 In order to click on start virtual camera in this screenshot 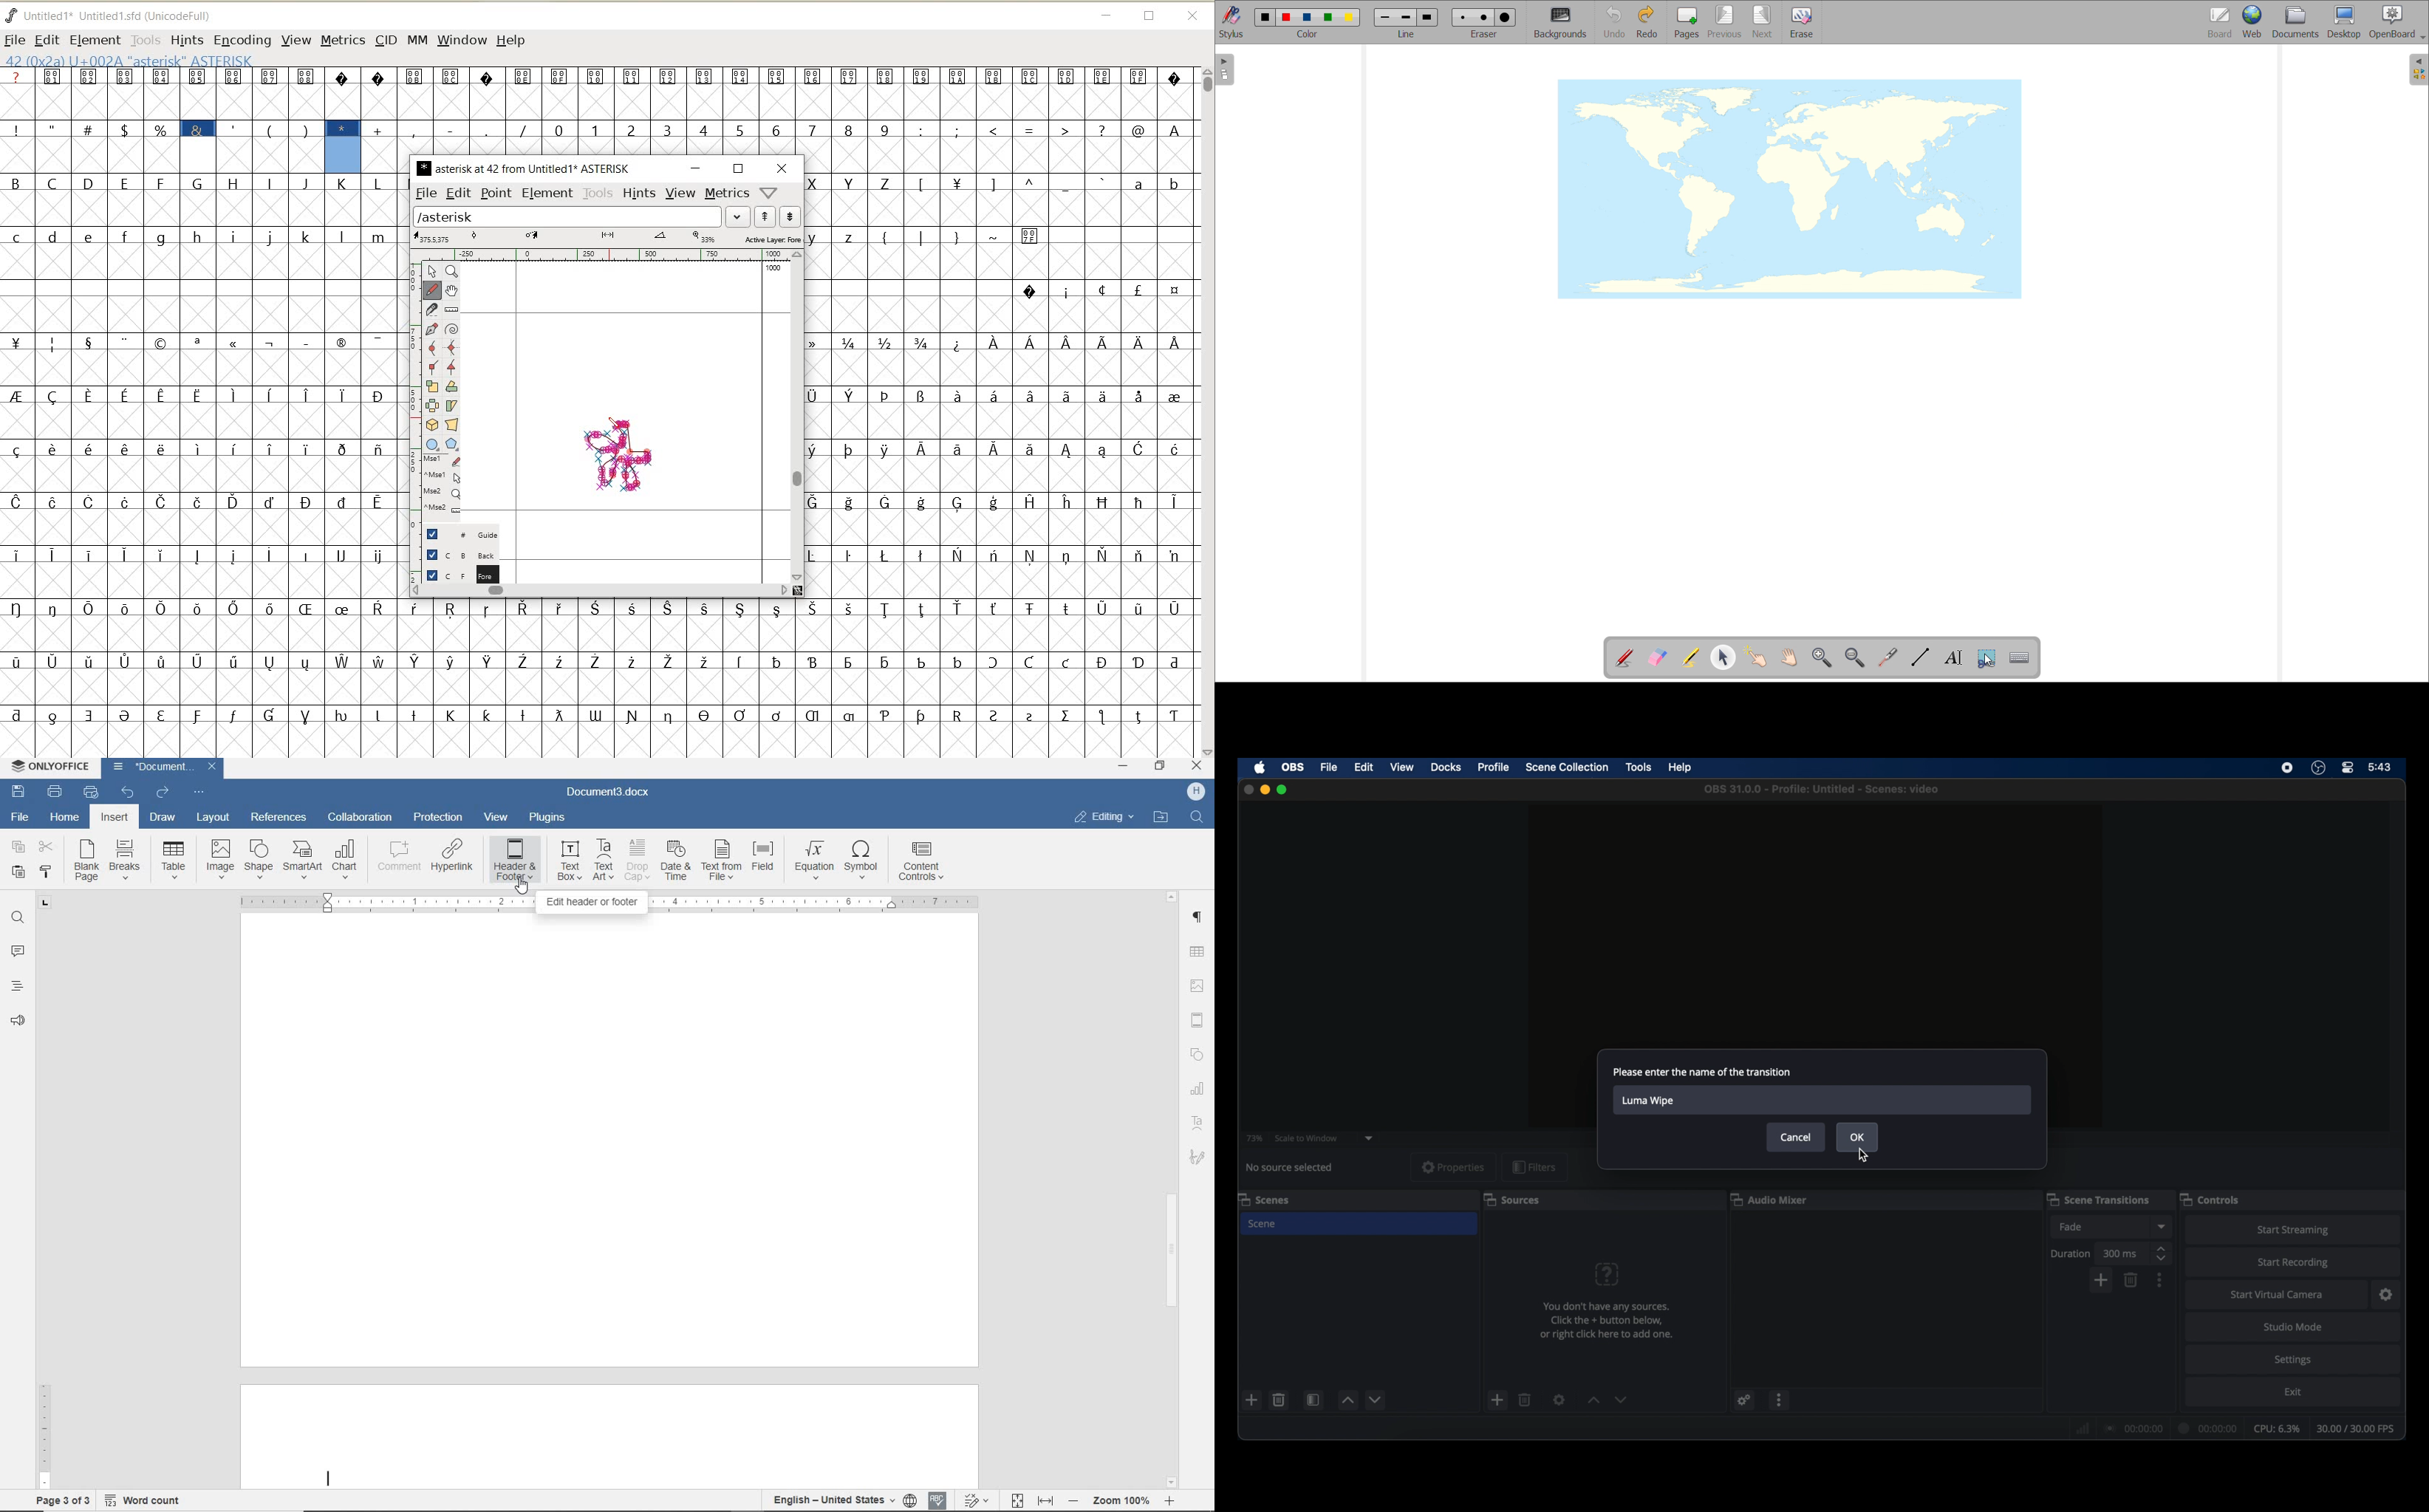, I will do `click(2277, 1295)`.